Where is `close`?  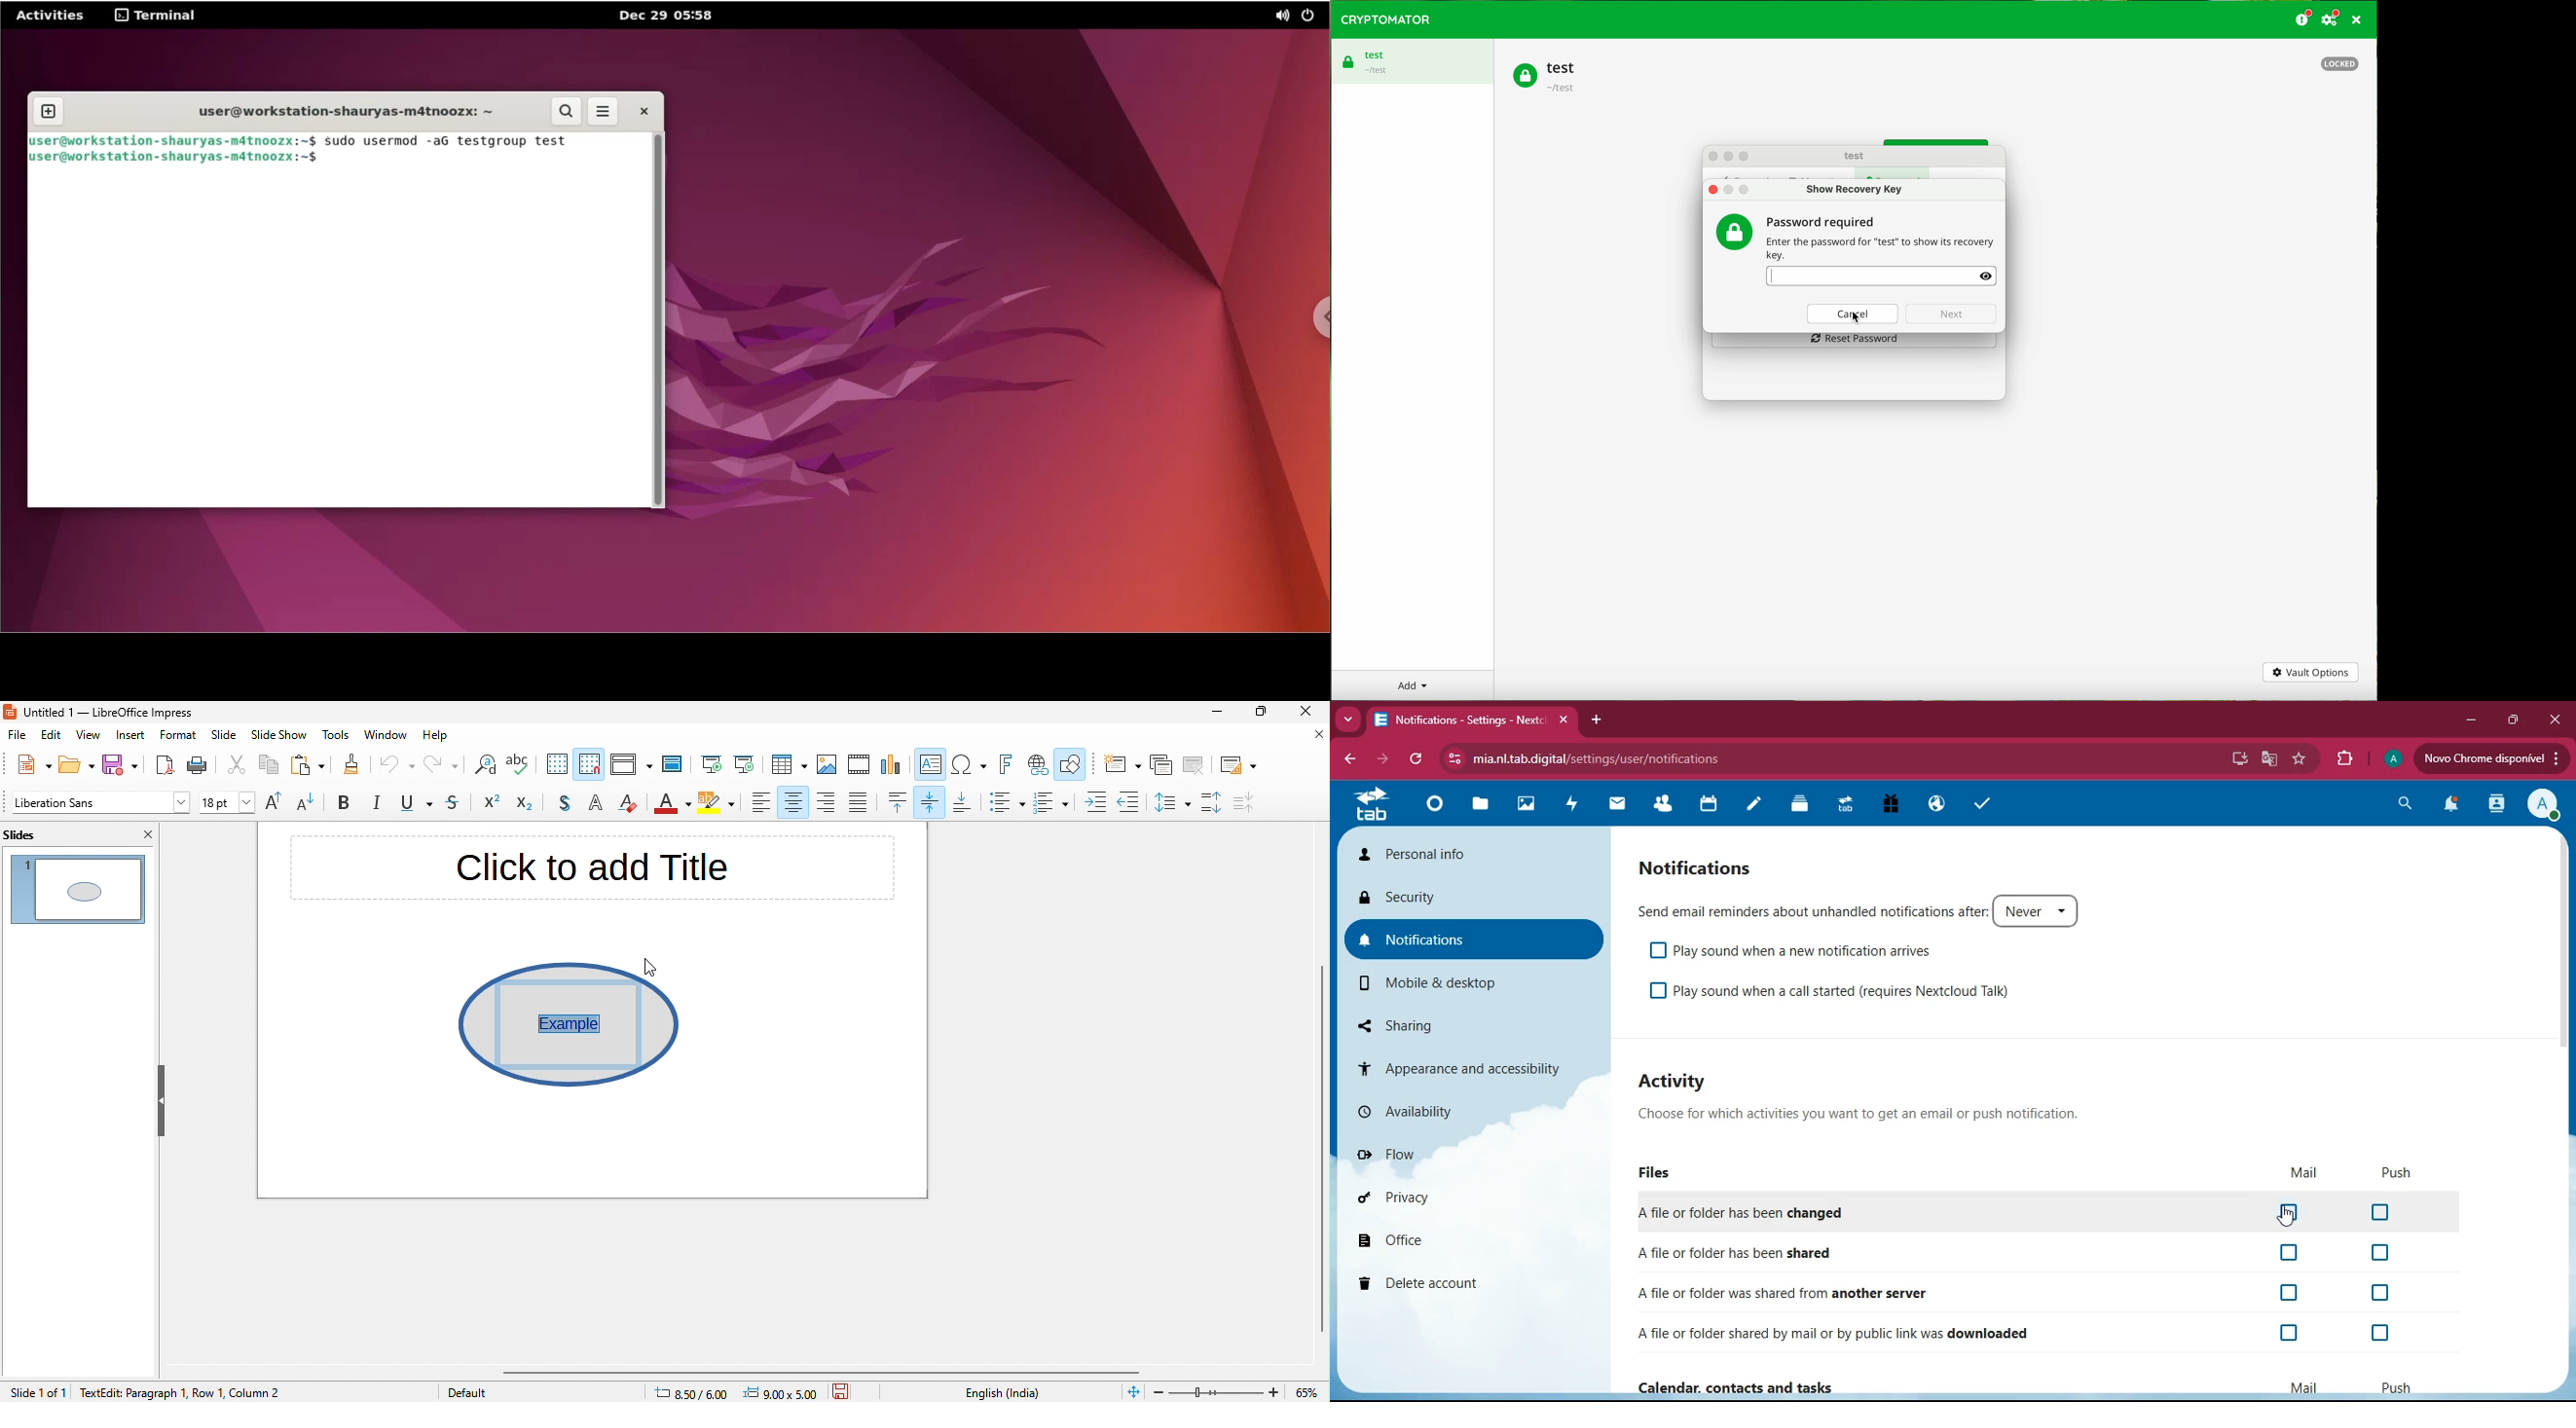 close is located at coordinates (1310, 713).